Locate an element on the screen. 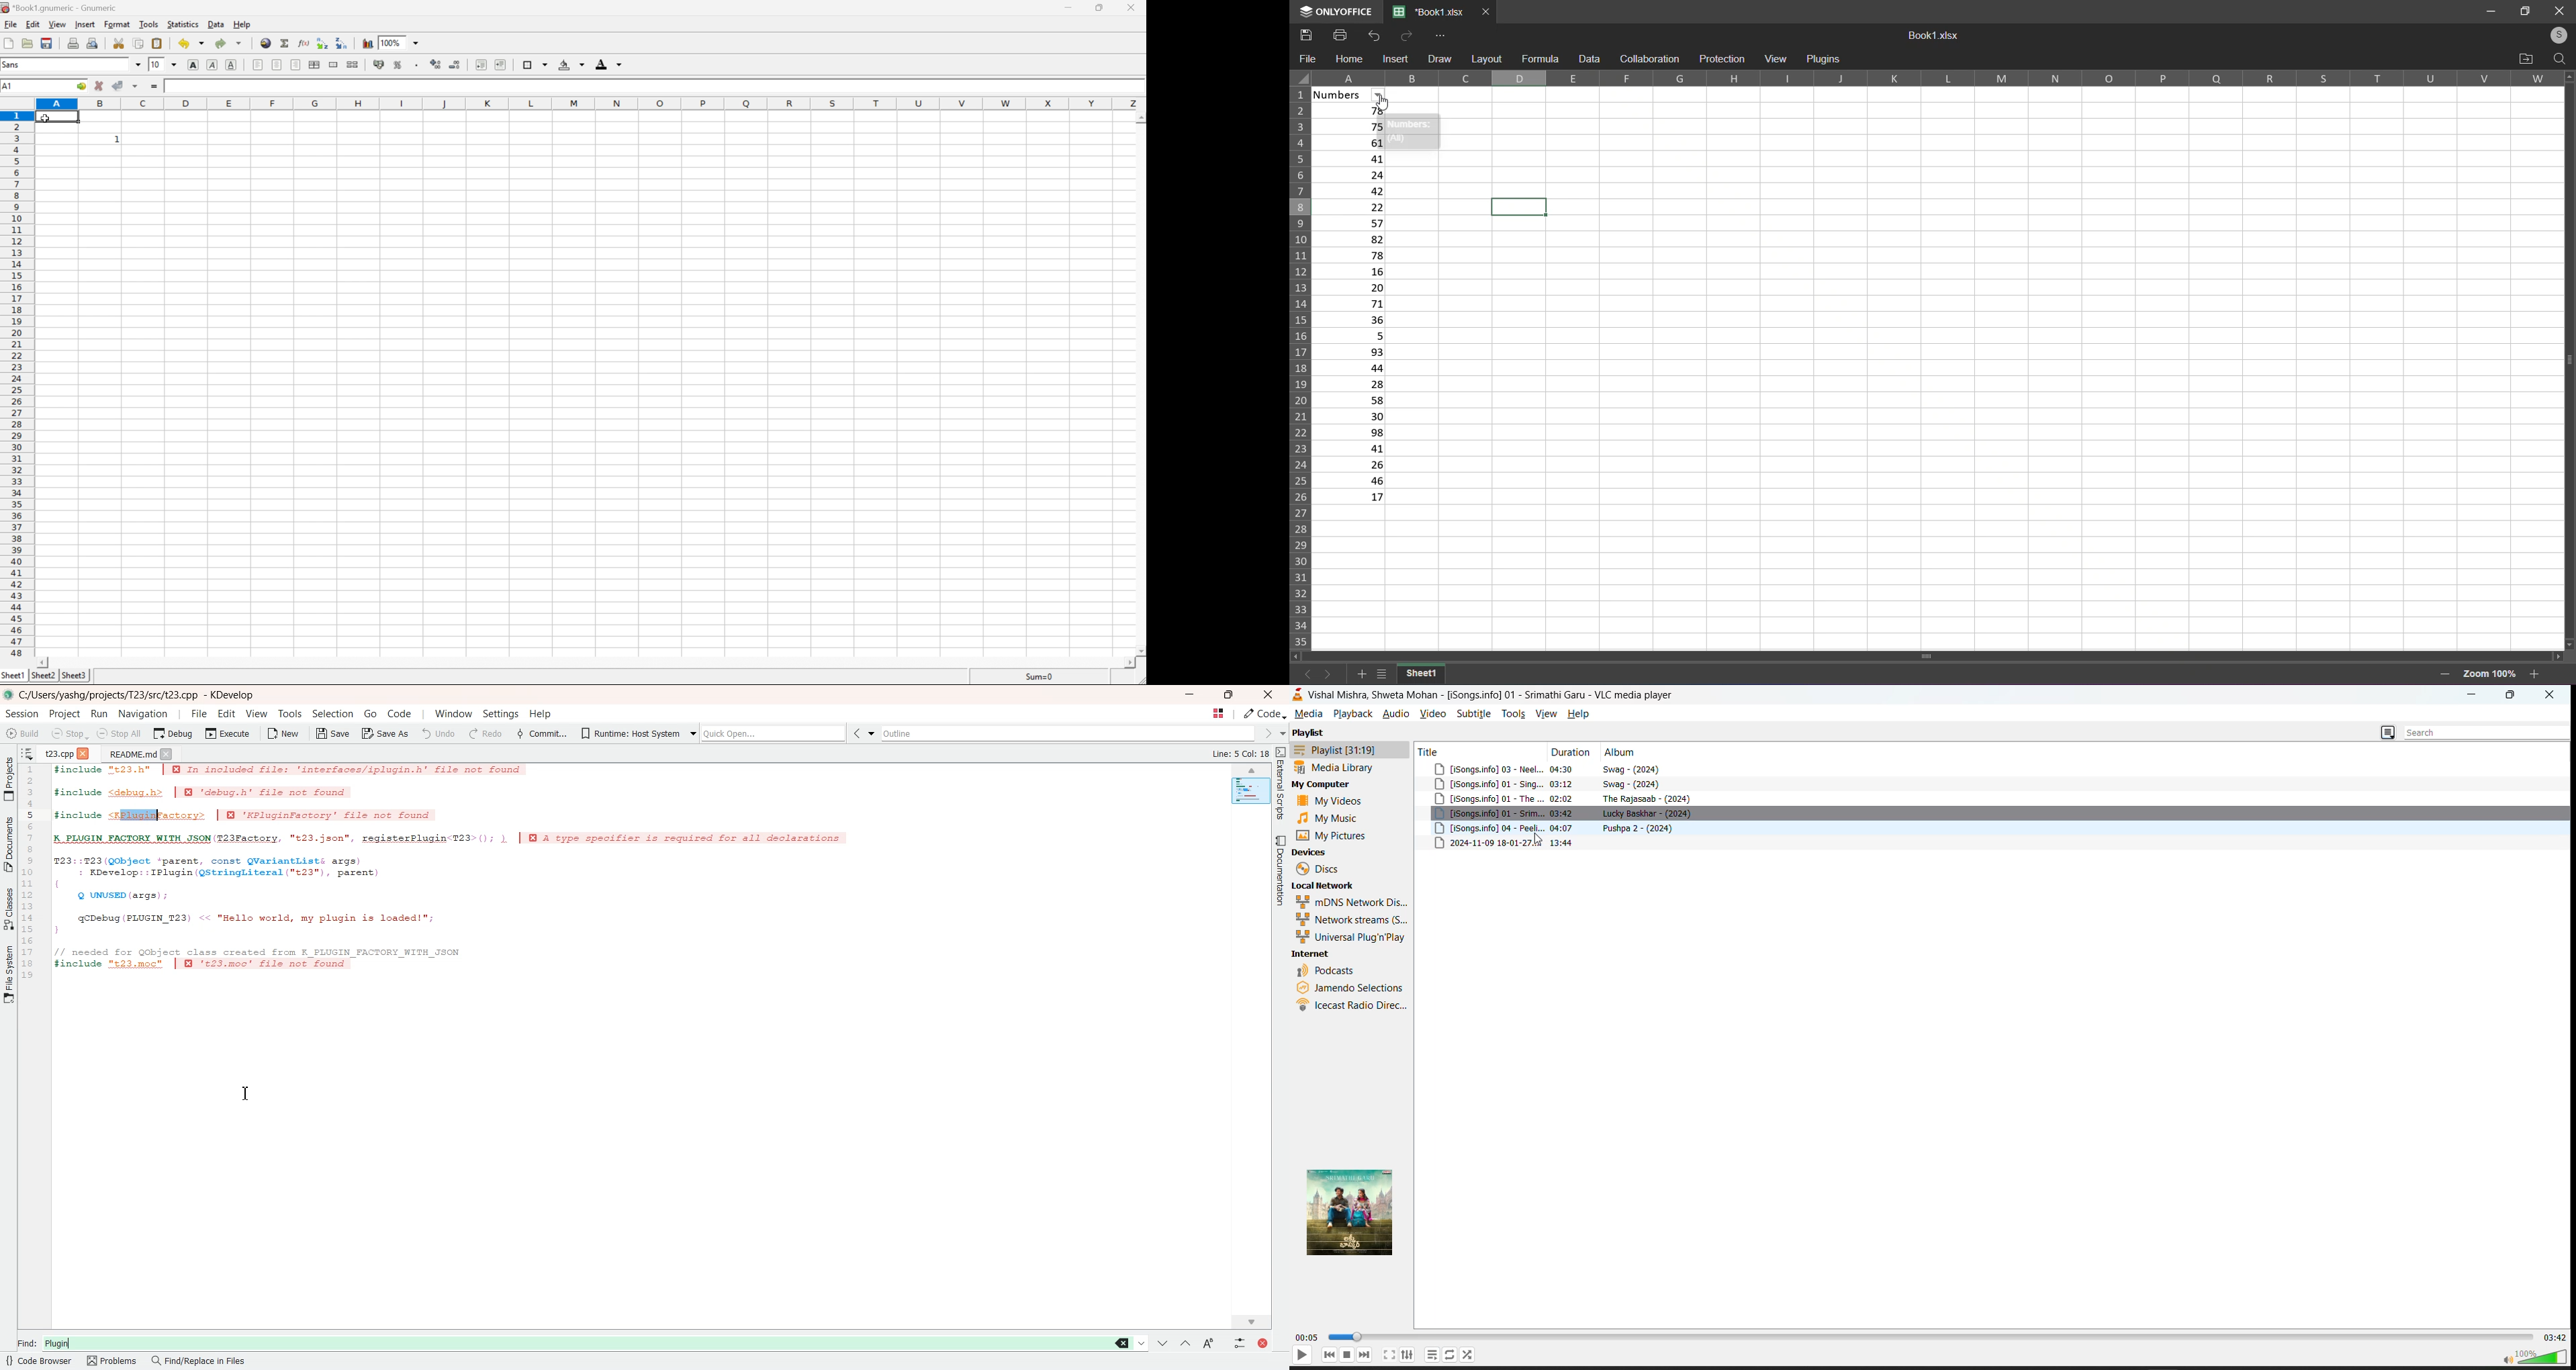  5 is located at coordinates (1350, 335).